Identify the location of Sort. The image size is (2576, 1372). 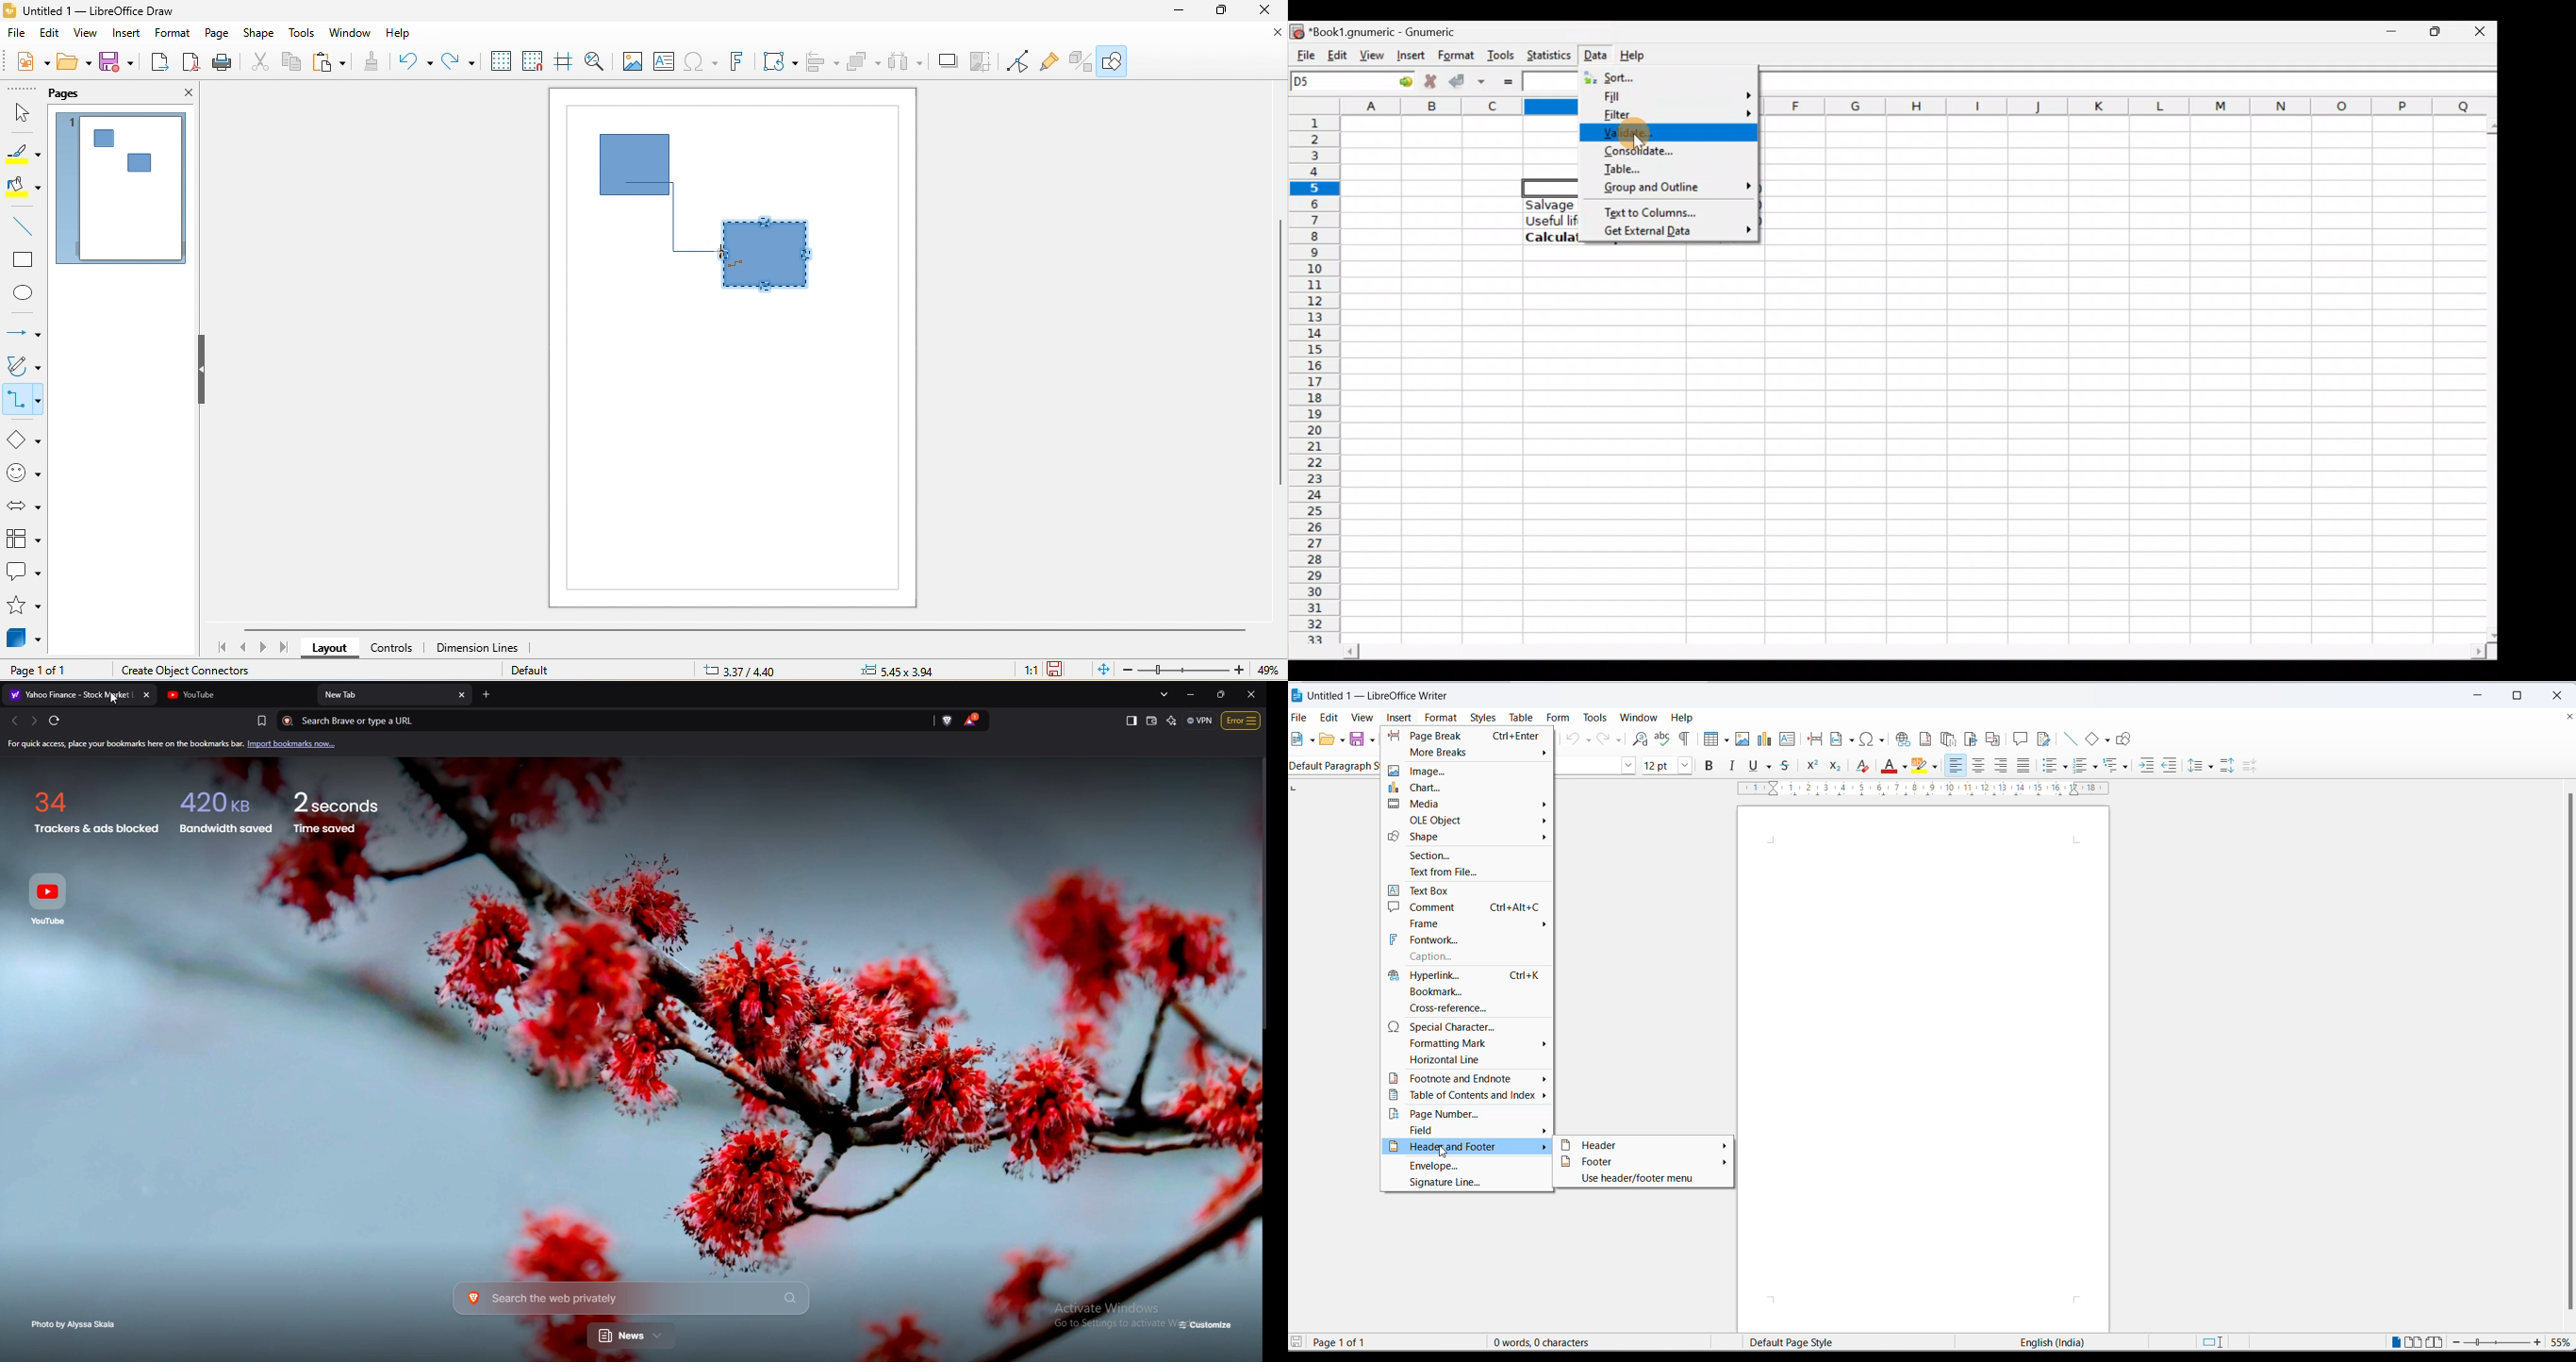
(1664, 76).